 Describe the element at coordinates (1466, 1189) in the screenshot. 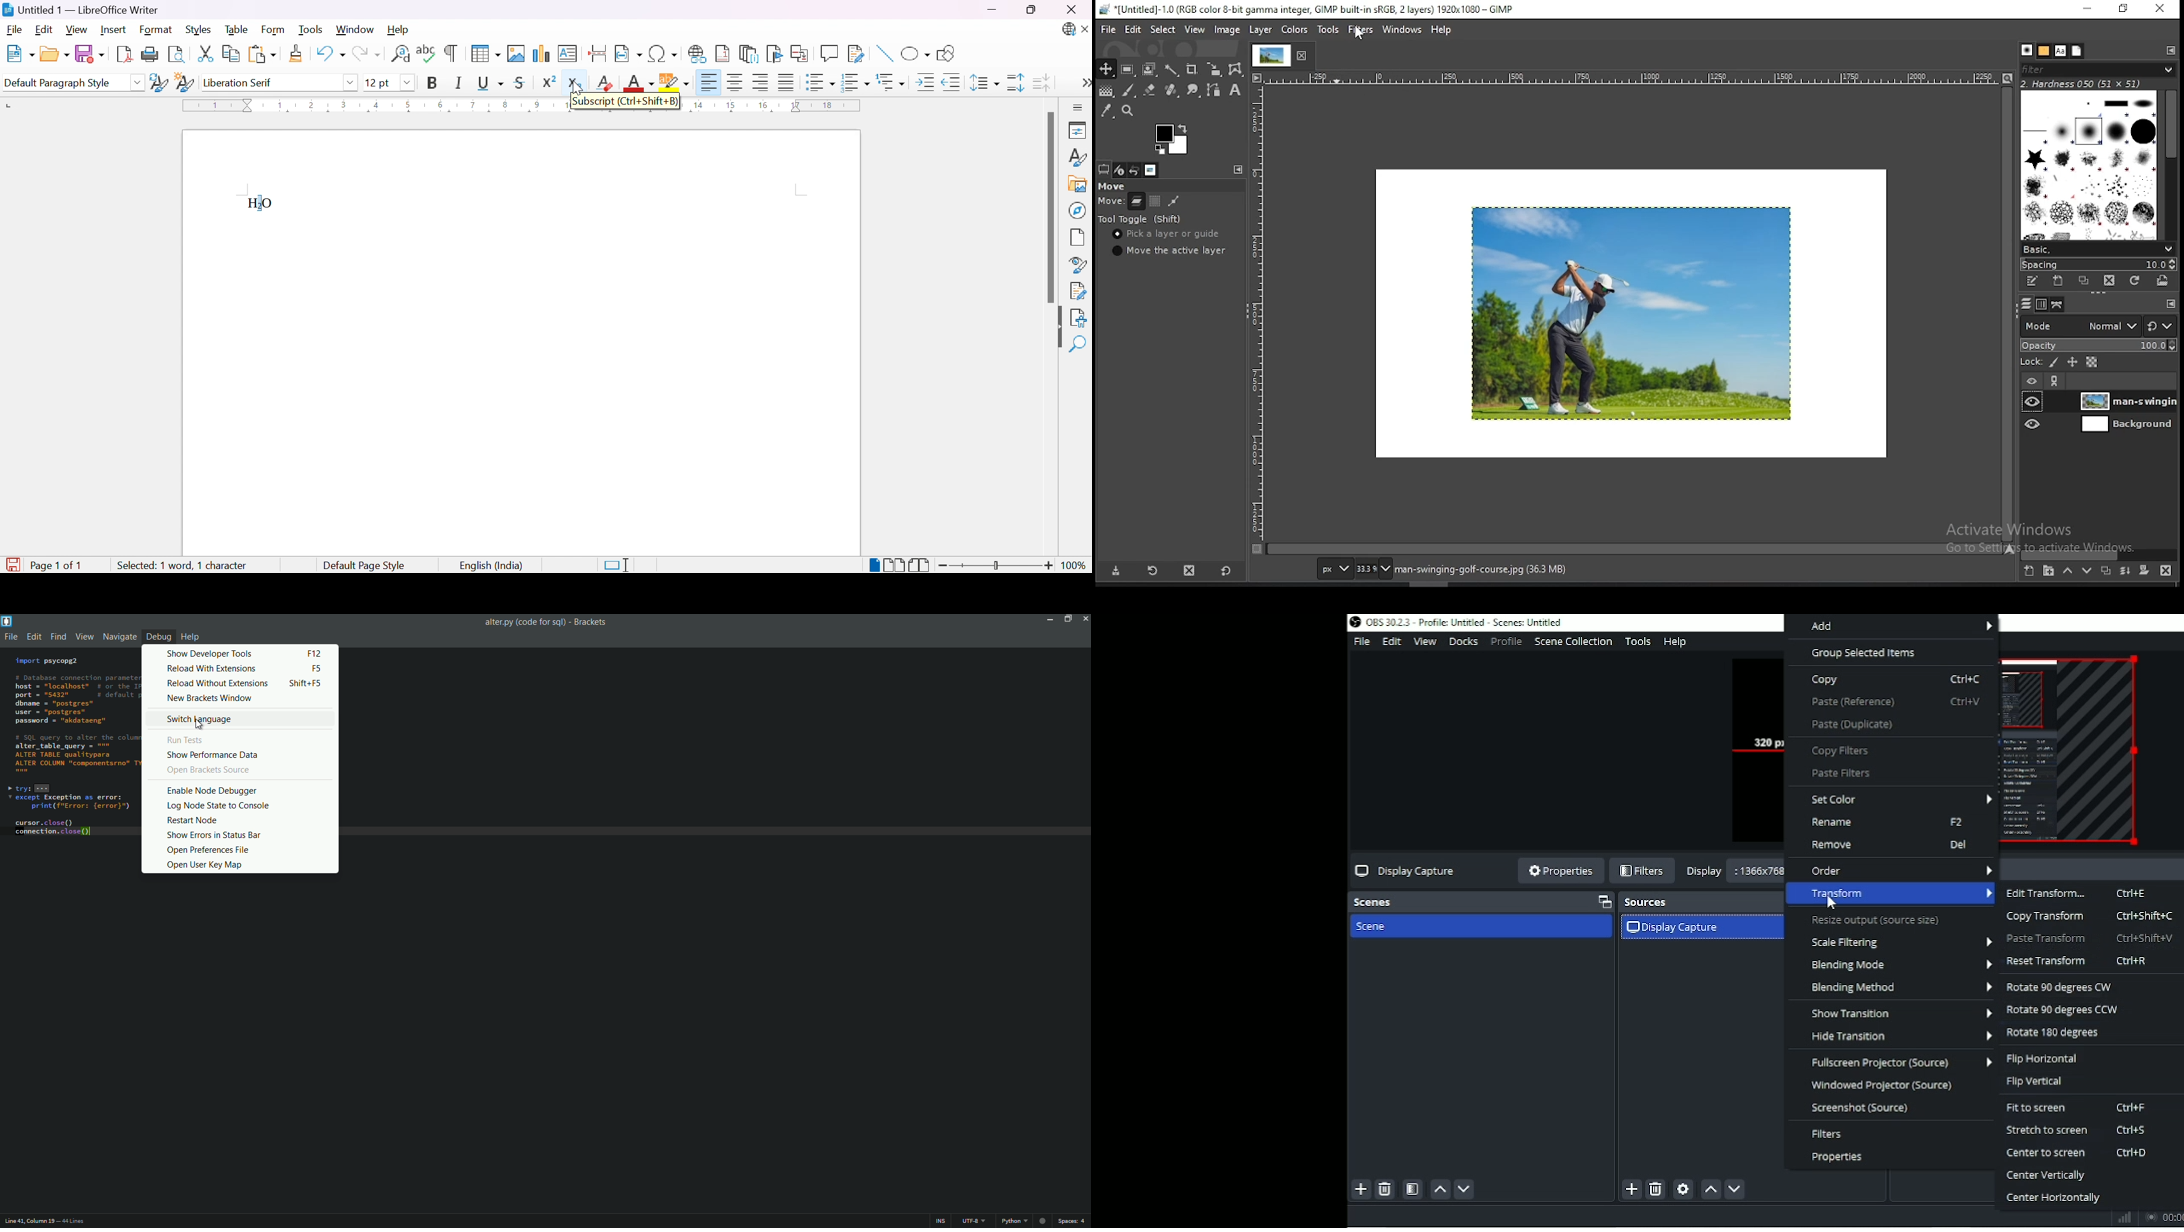

I see `Move scene down` at that location.